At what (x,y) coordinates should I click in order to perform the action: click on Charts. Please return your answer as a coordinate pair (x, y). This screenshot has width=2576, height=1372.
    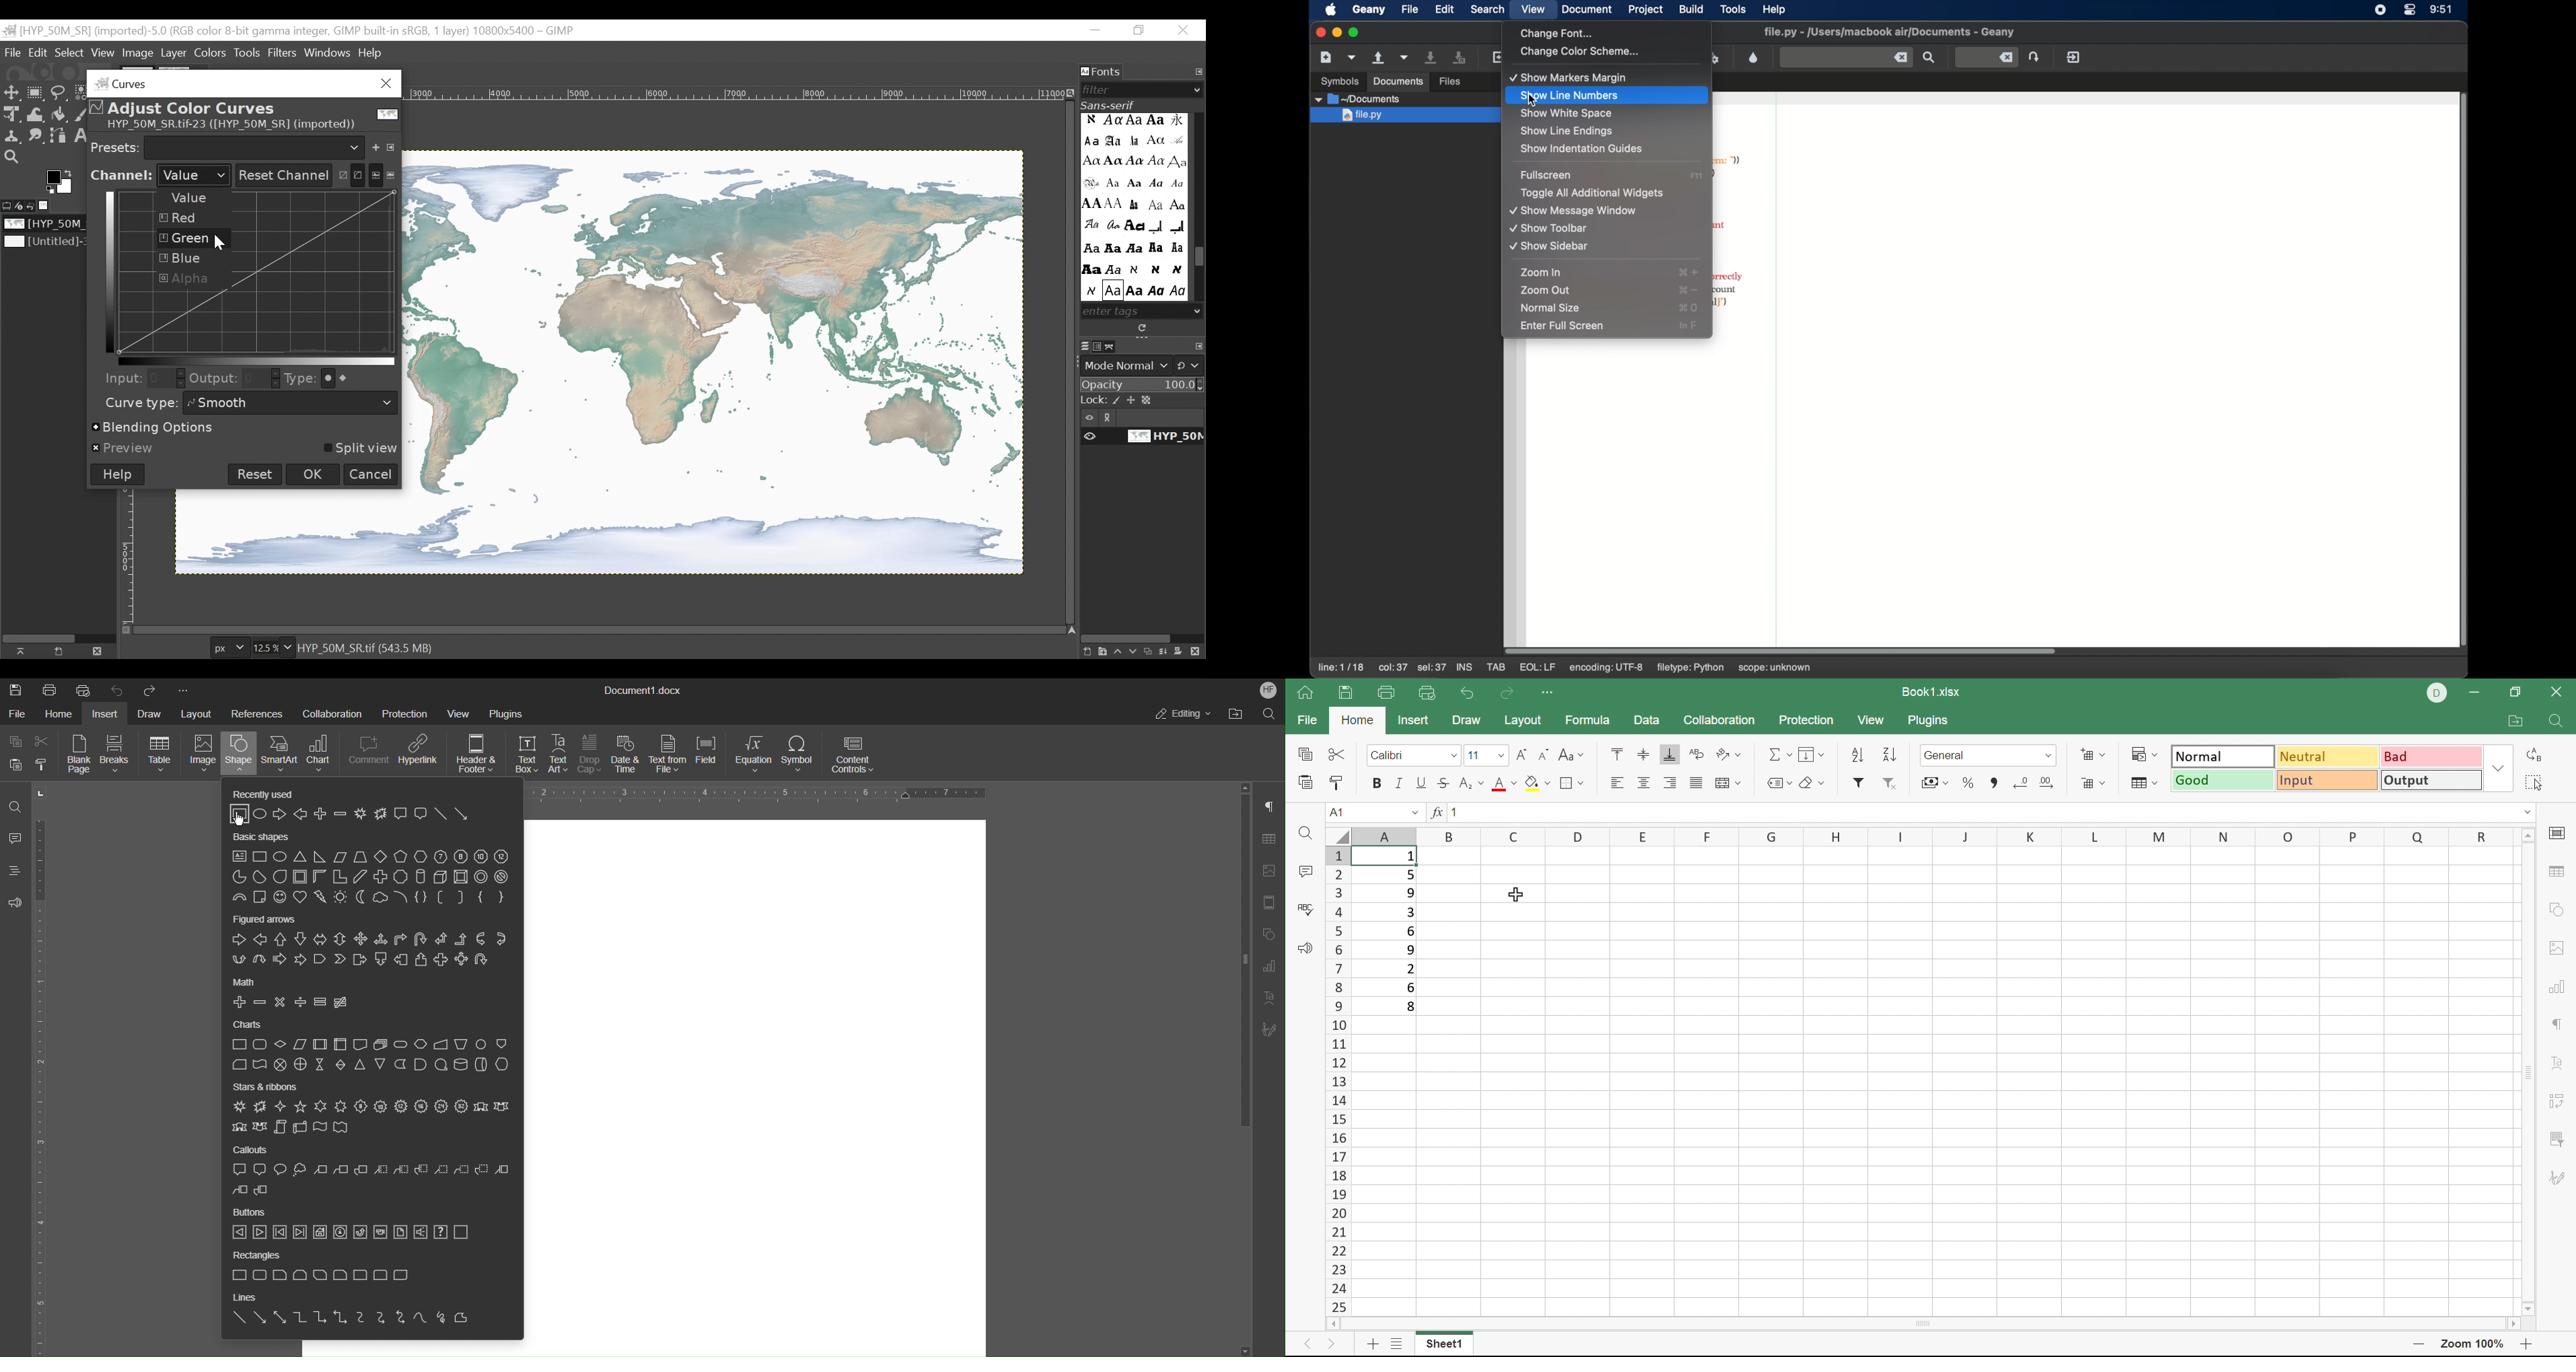
    Looking at the image, I should click on (247, 1025).